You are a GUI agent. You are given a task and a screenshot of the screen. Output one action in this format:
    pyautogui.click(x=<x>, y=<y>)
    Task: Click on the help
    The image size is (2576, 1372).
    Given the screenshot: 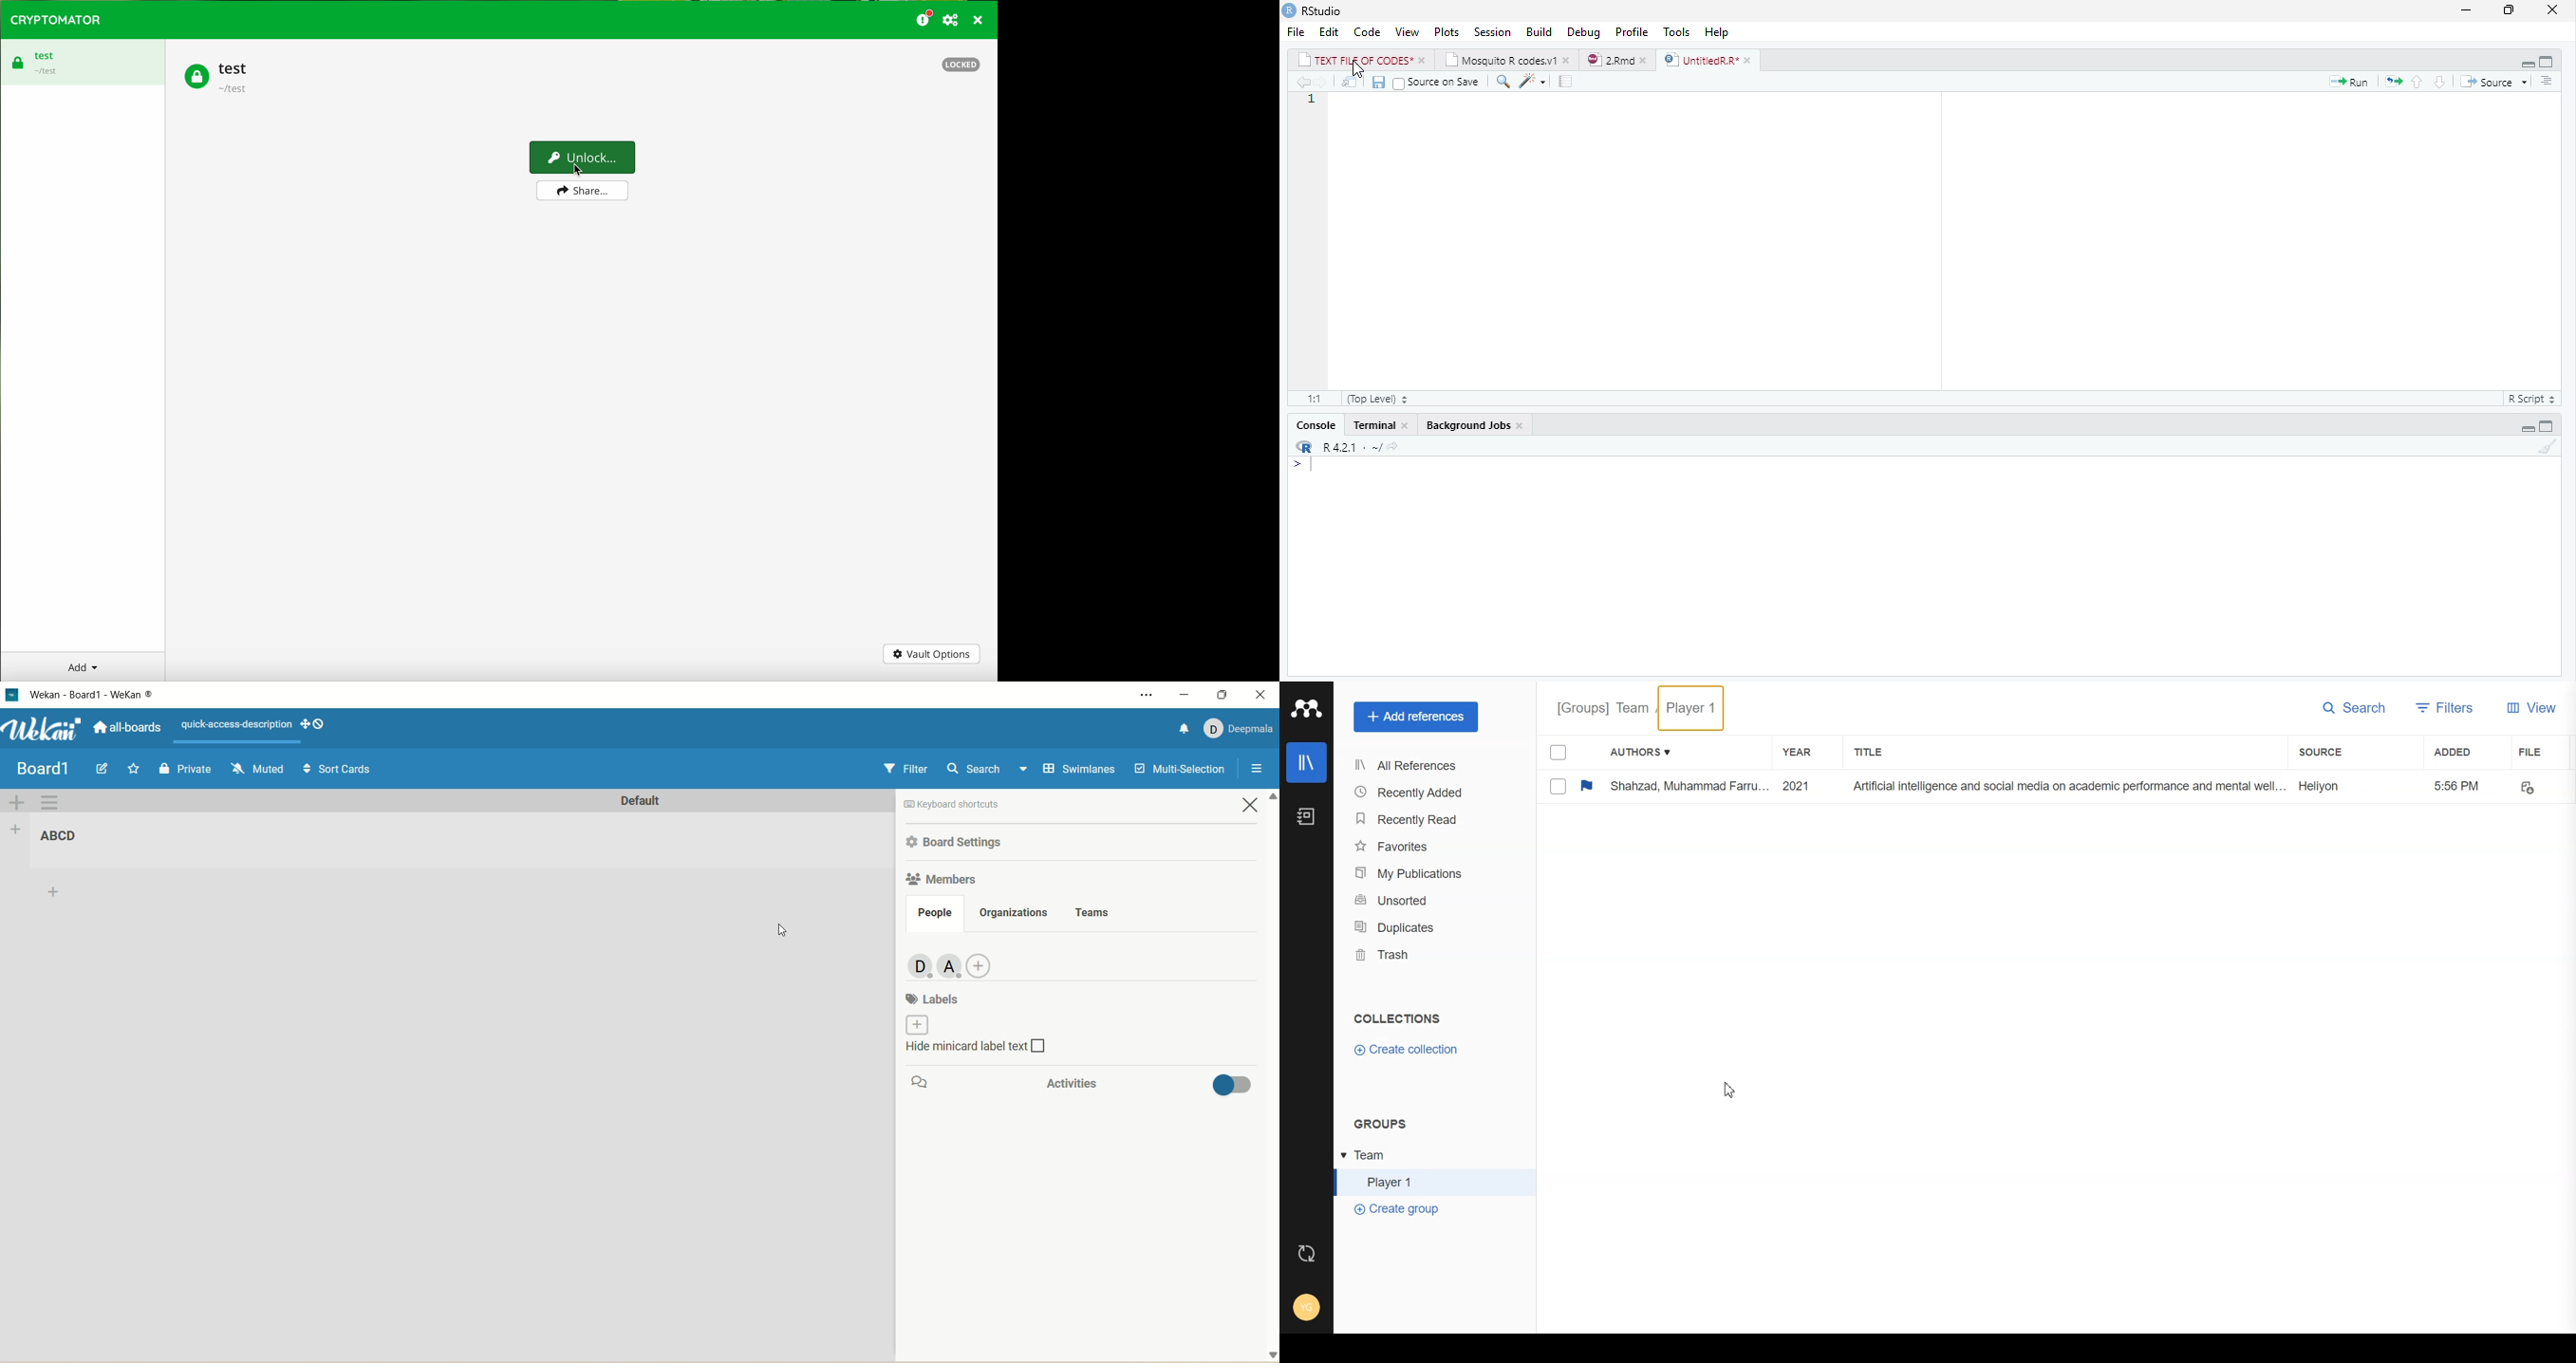 What is the action you would take?
    pyautogui.click(x=1717, y=32)
    